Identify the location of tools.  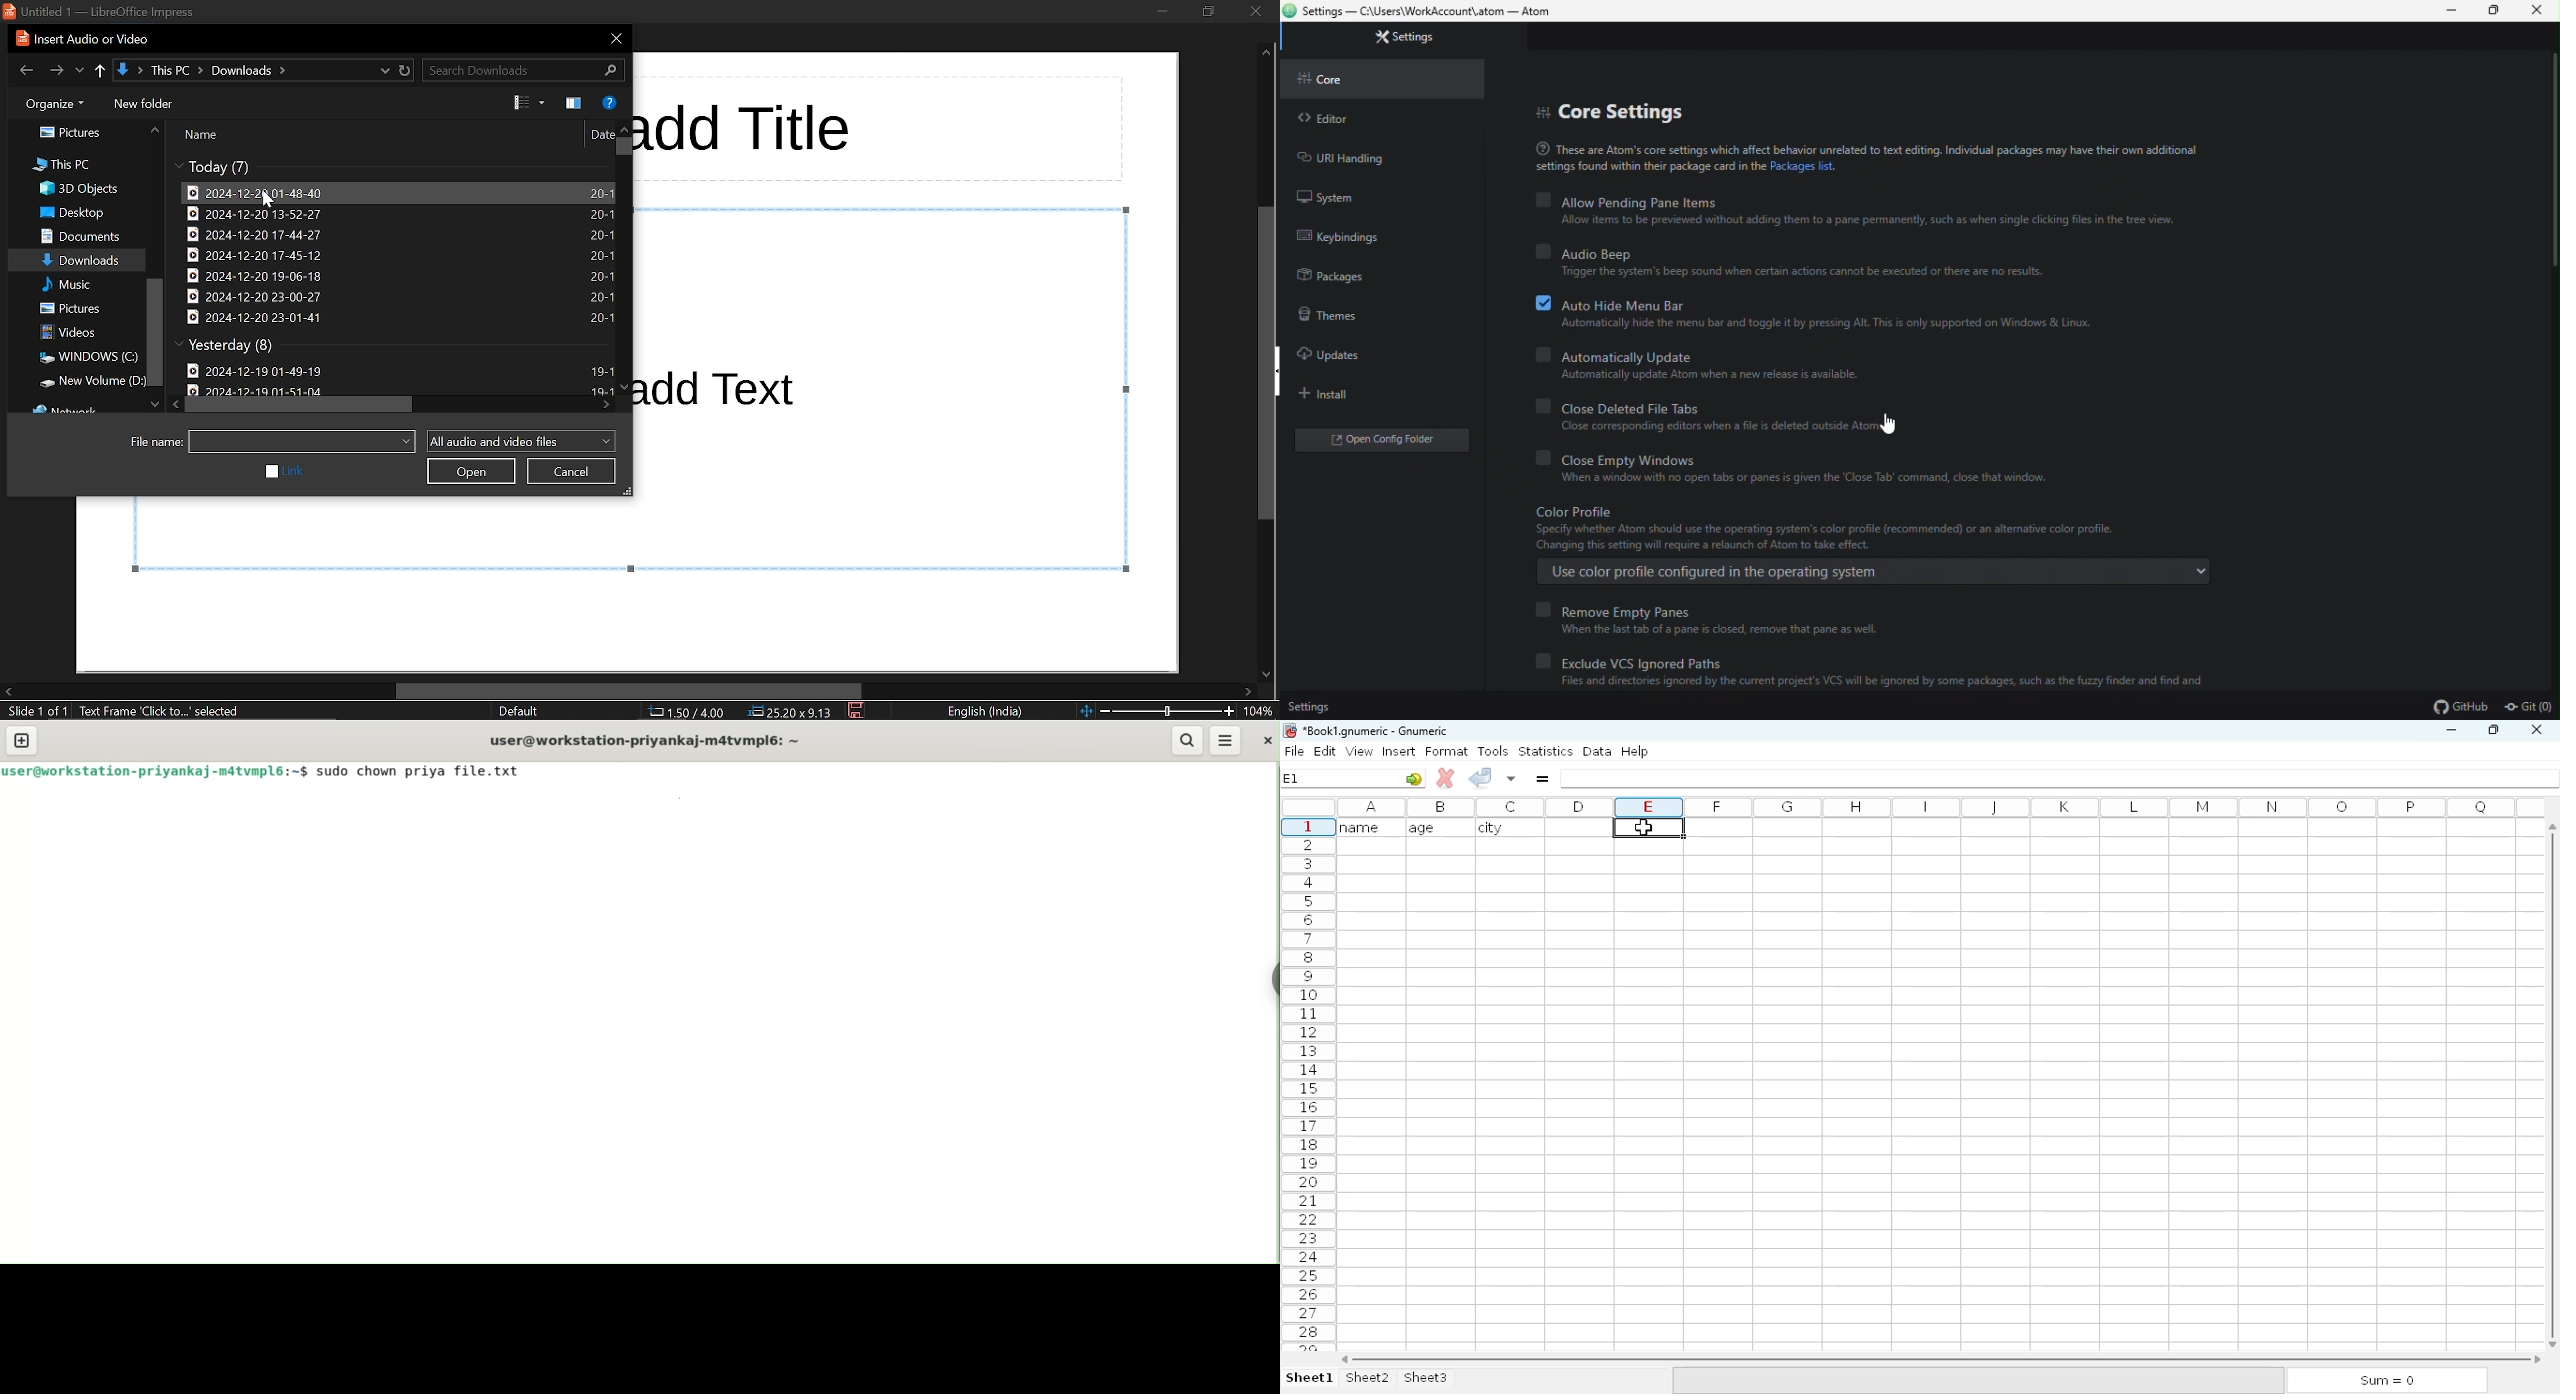
(1493, 751).